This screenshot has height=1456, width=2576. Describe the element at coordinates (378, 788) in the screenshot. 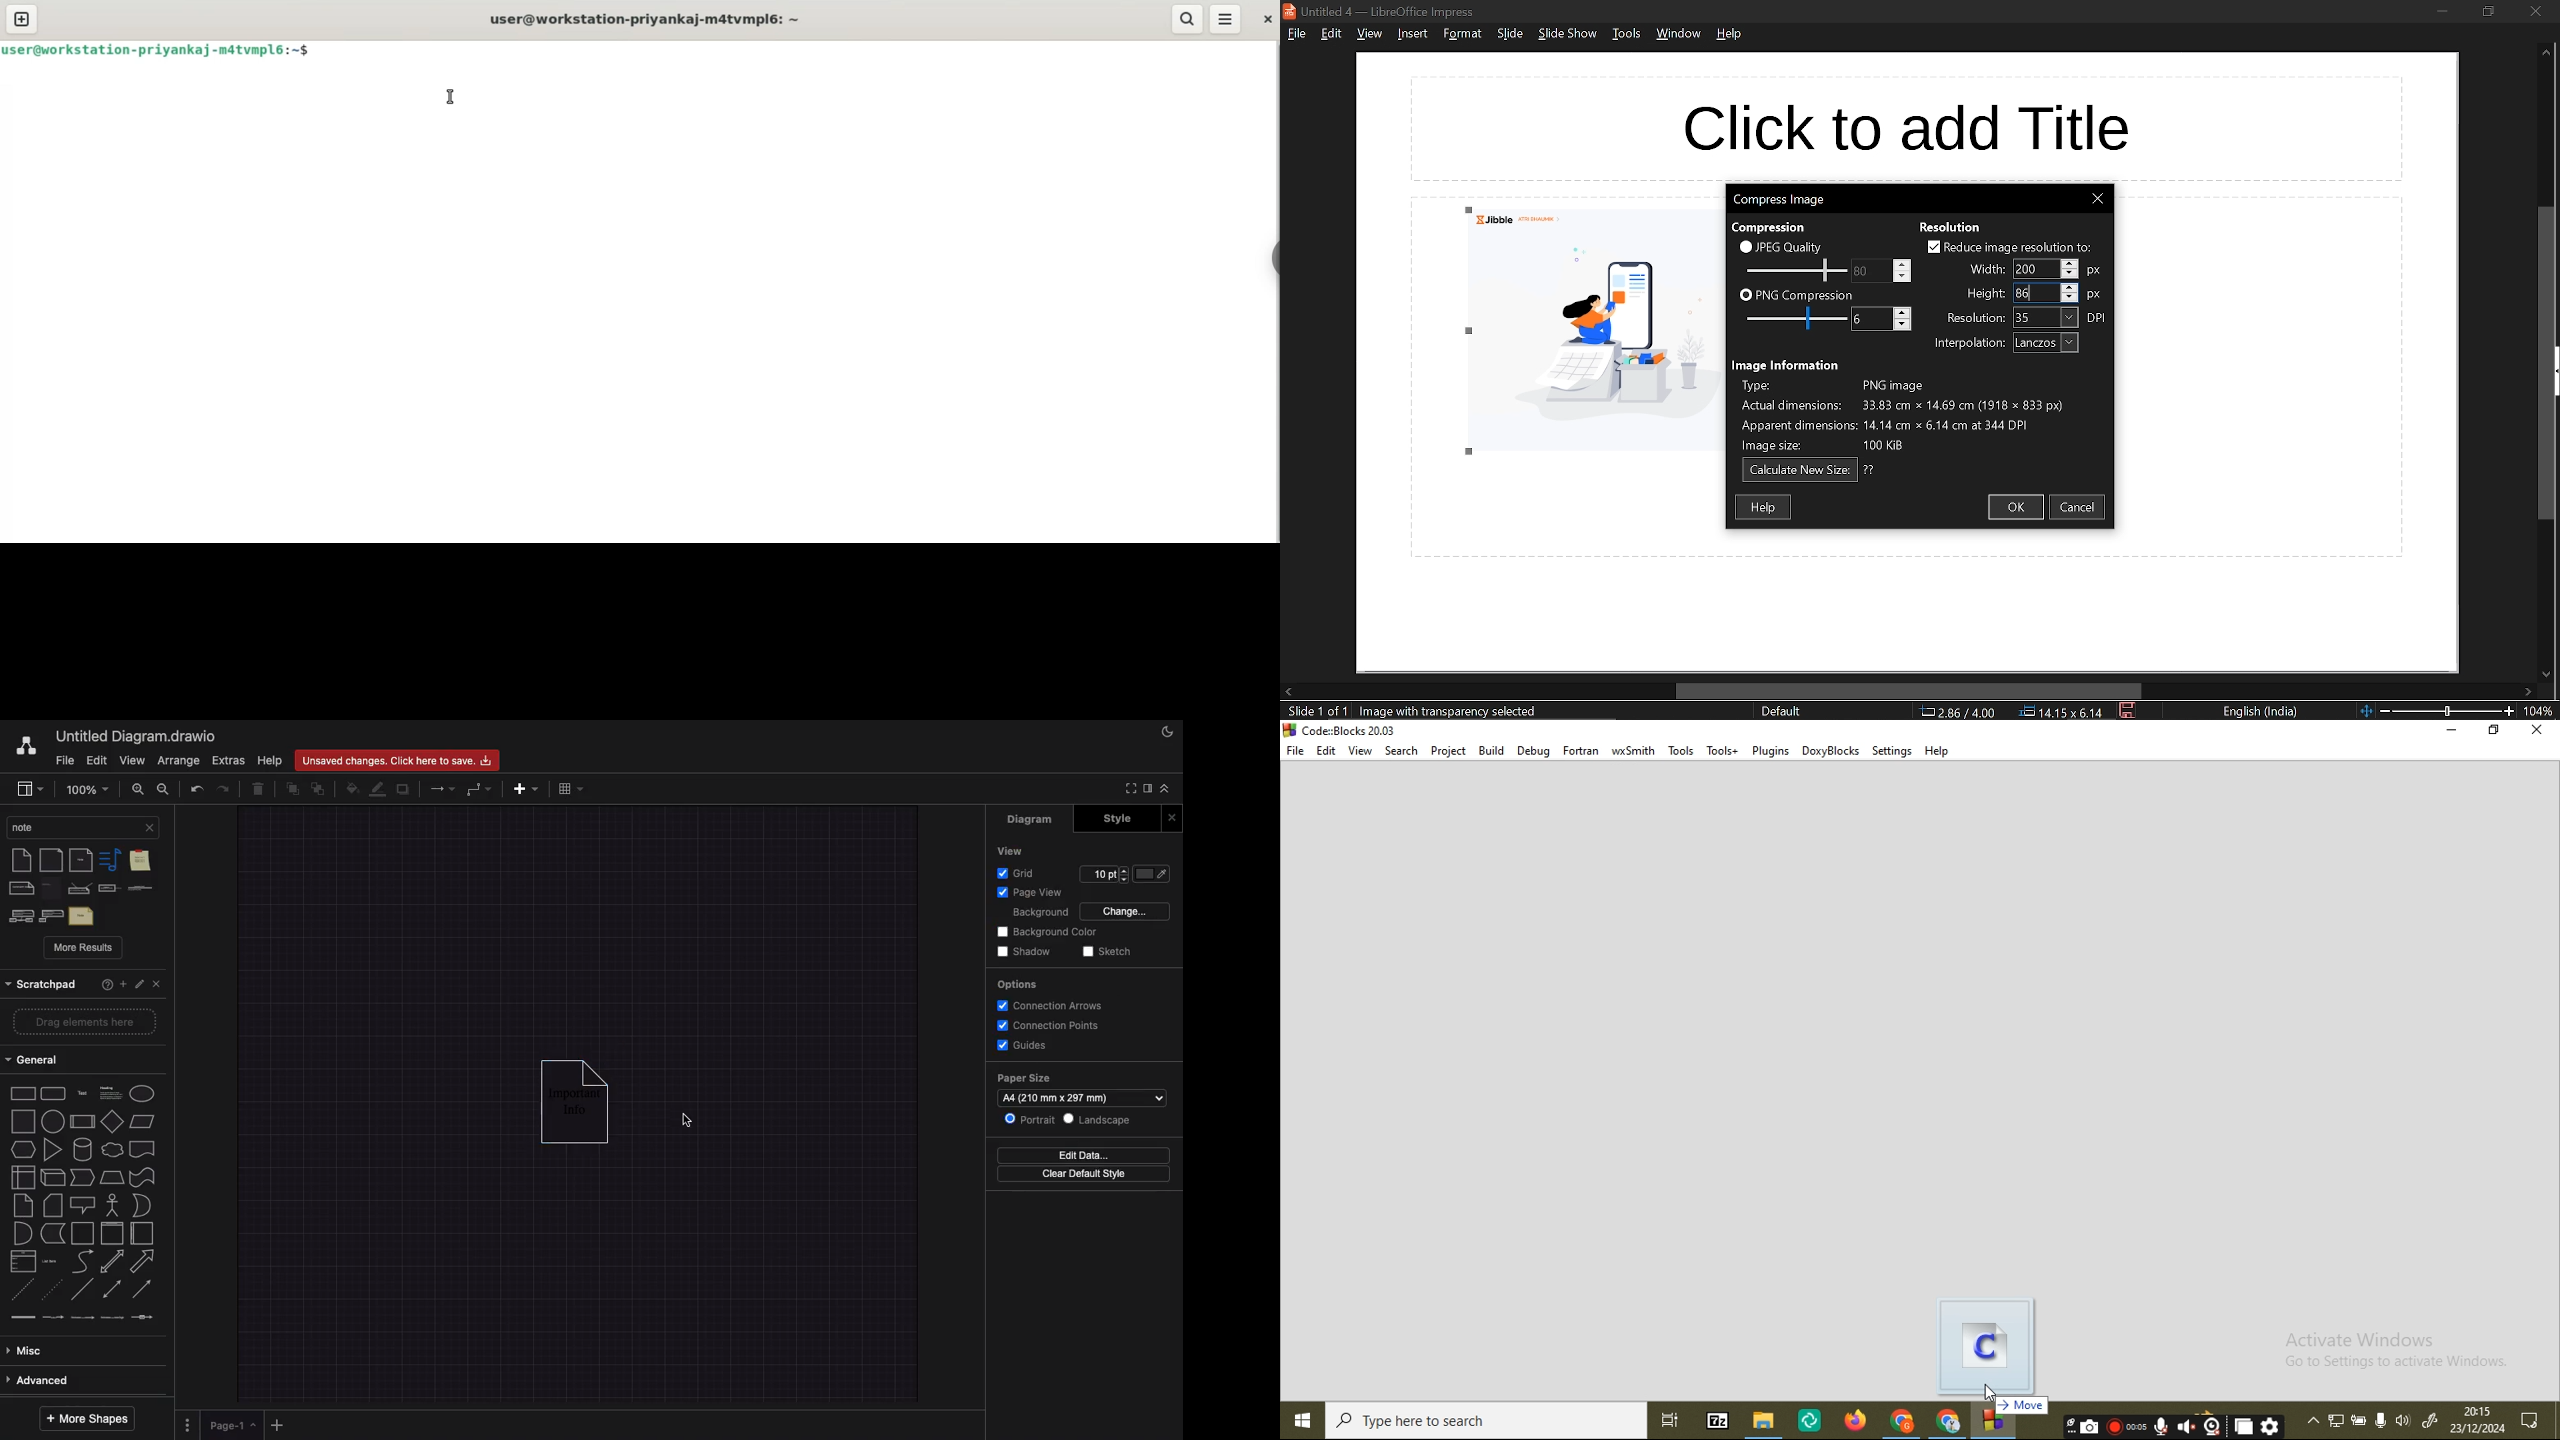

I see `Line color` at that location.